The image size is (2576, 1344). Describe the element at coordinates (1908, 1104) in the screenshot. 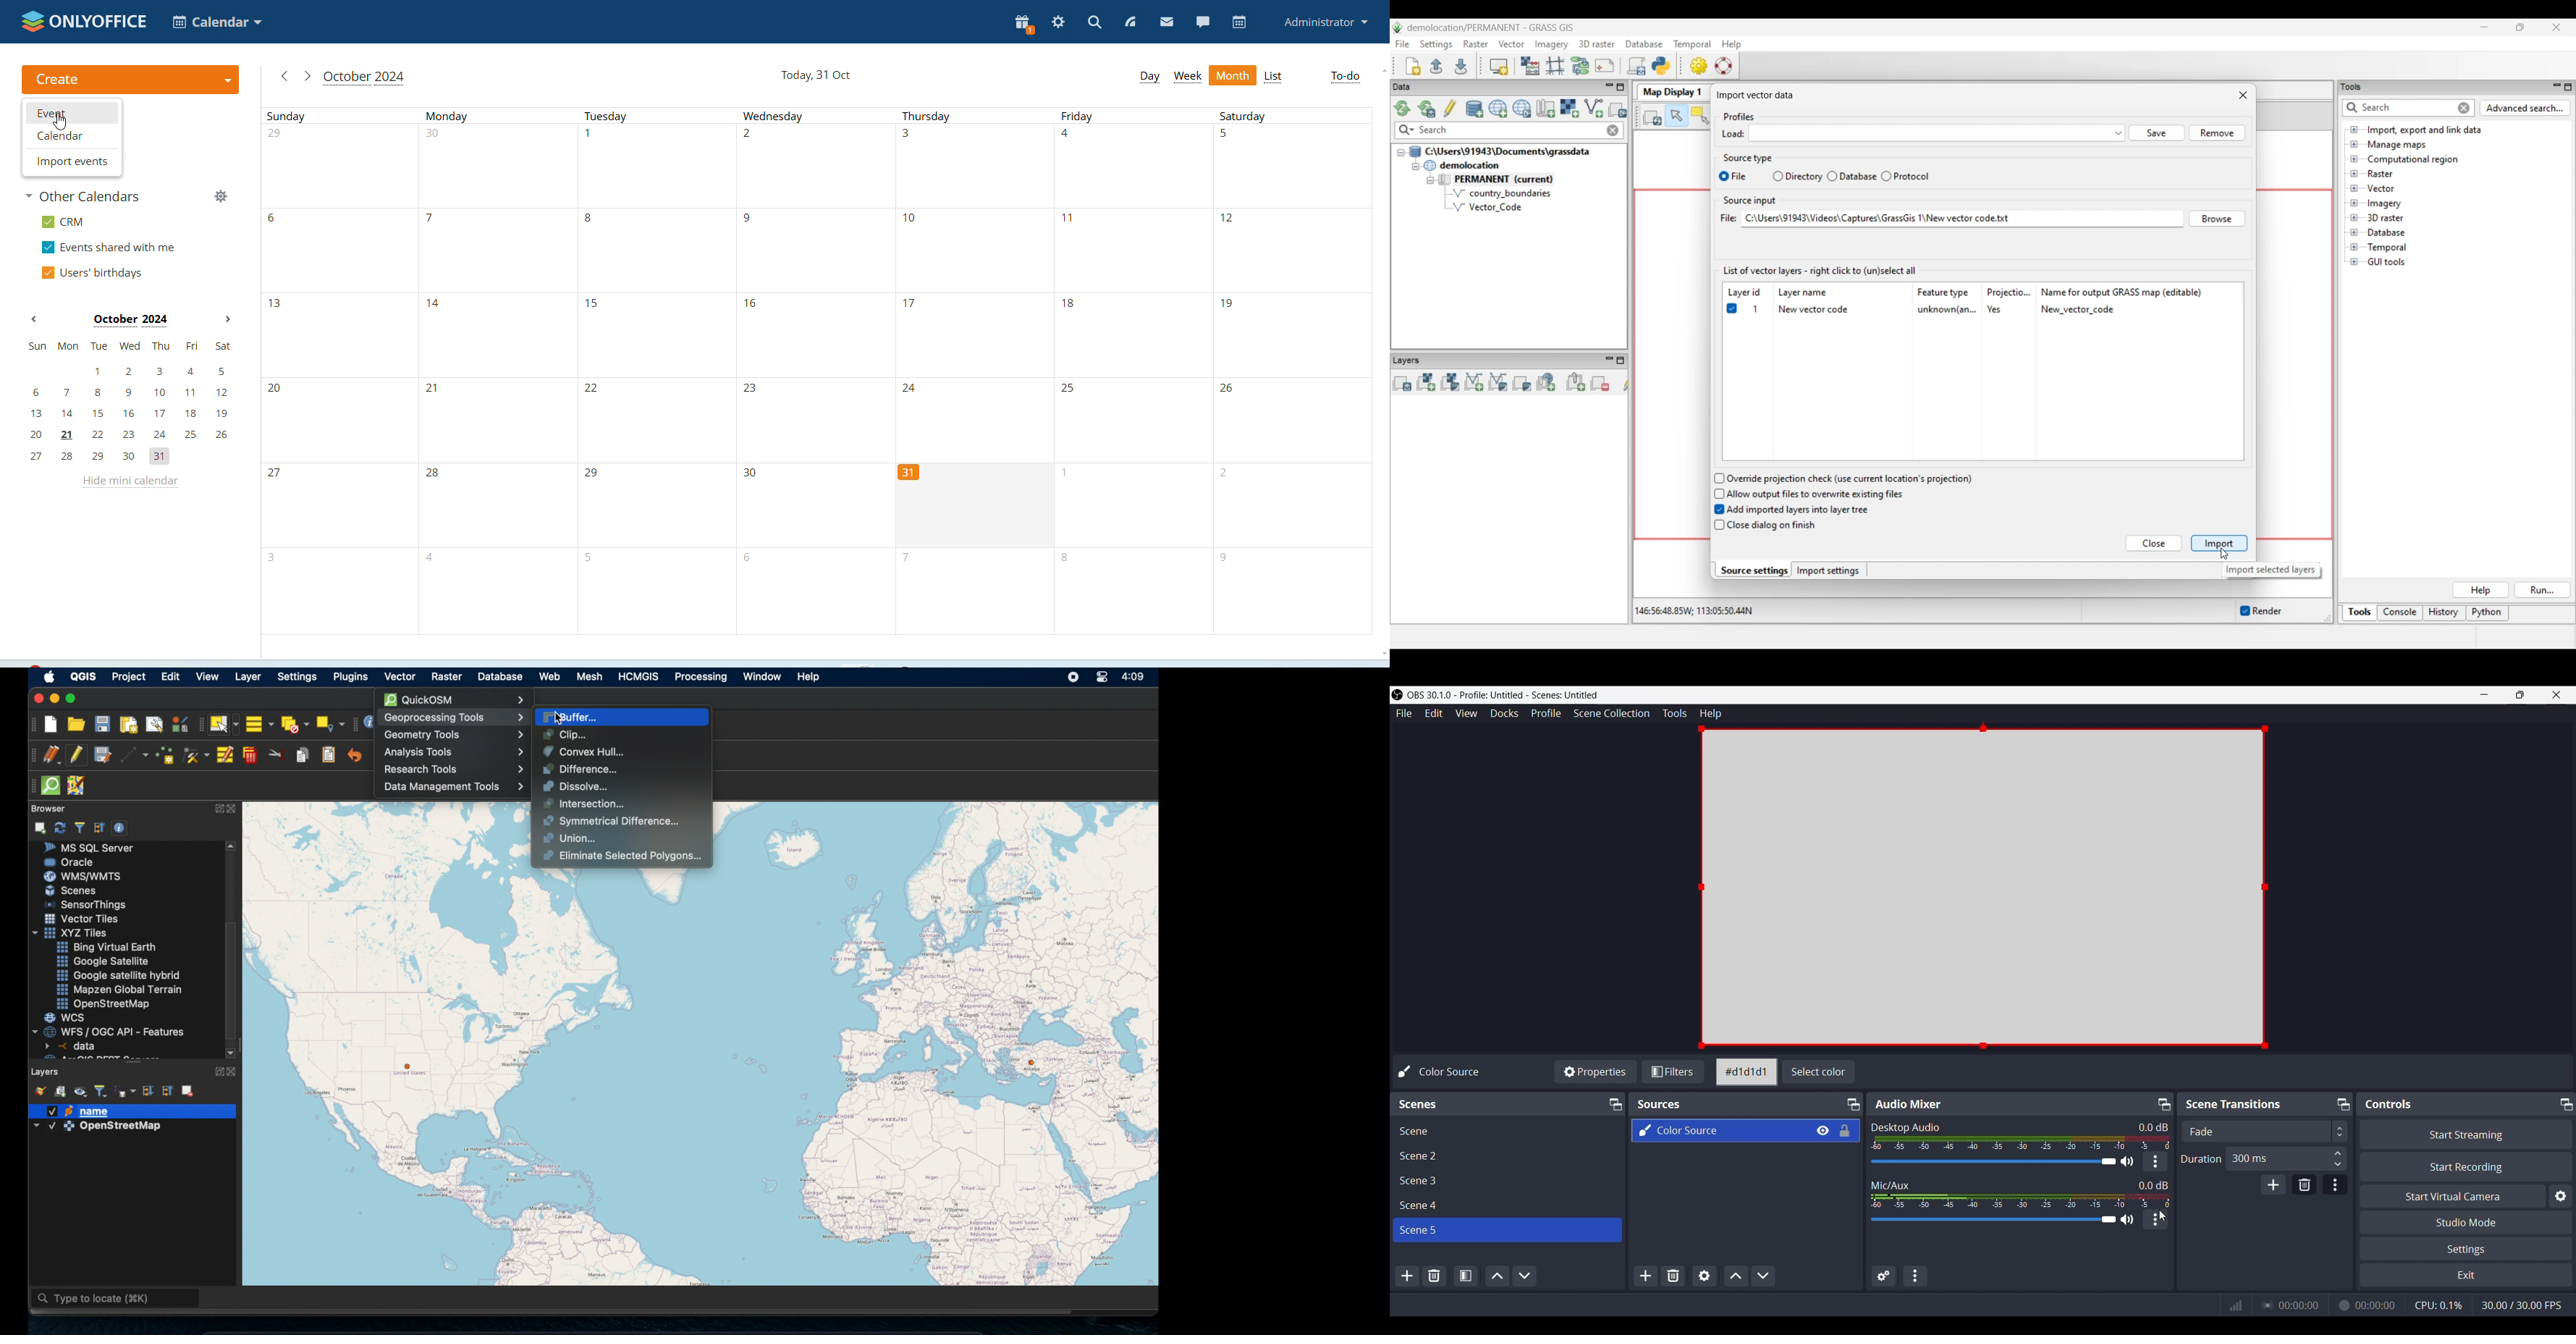

I see `Text` at that location.